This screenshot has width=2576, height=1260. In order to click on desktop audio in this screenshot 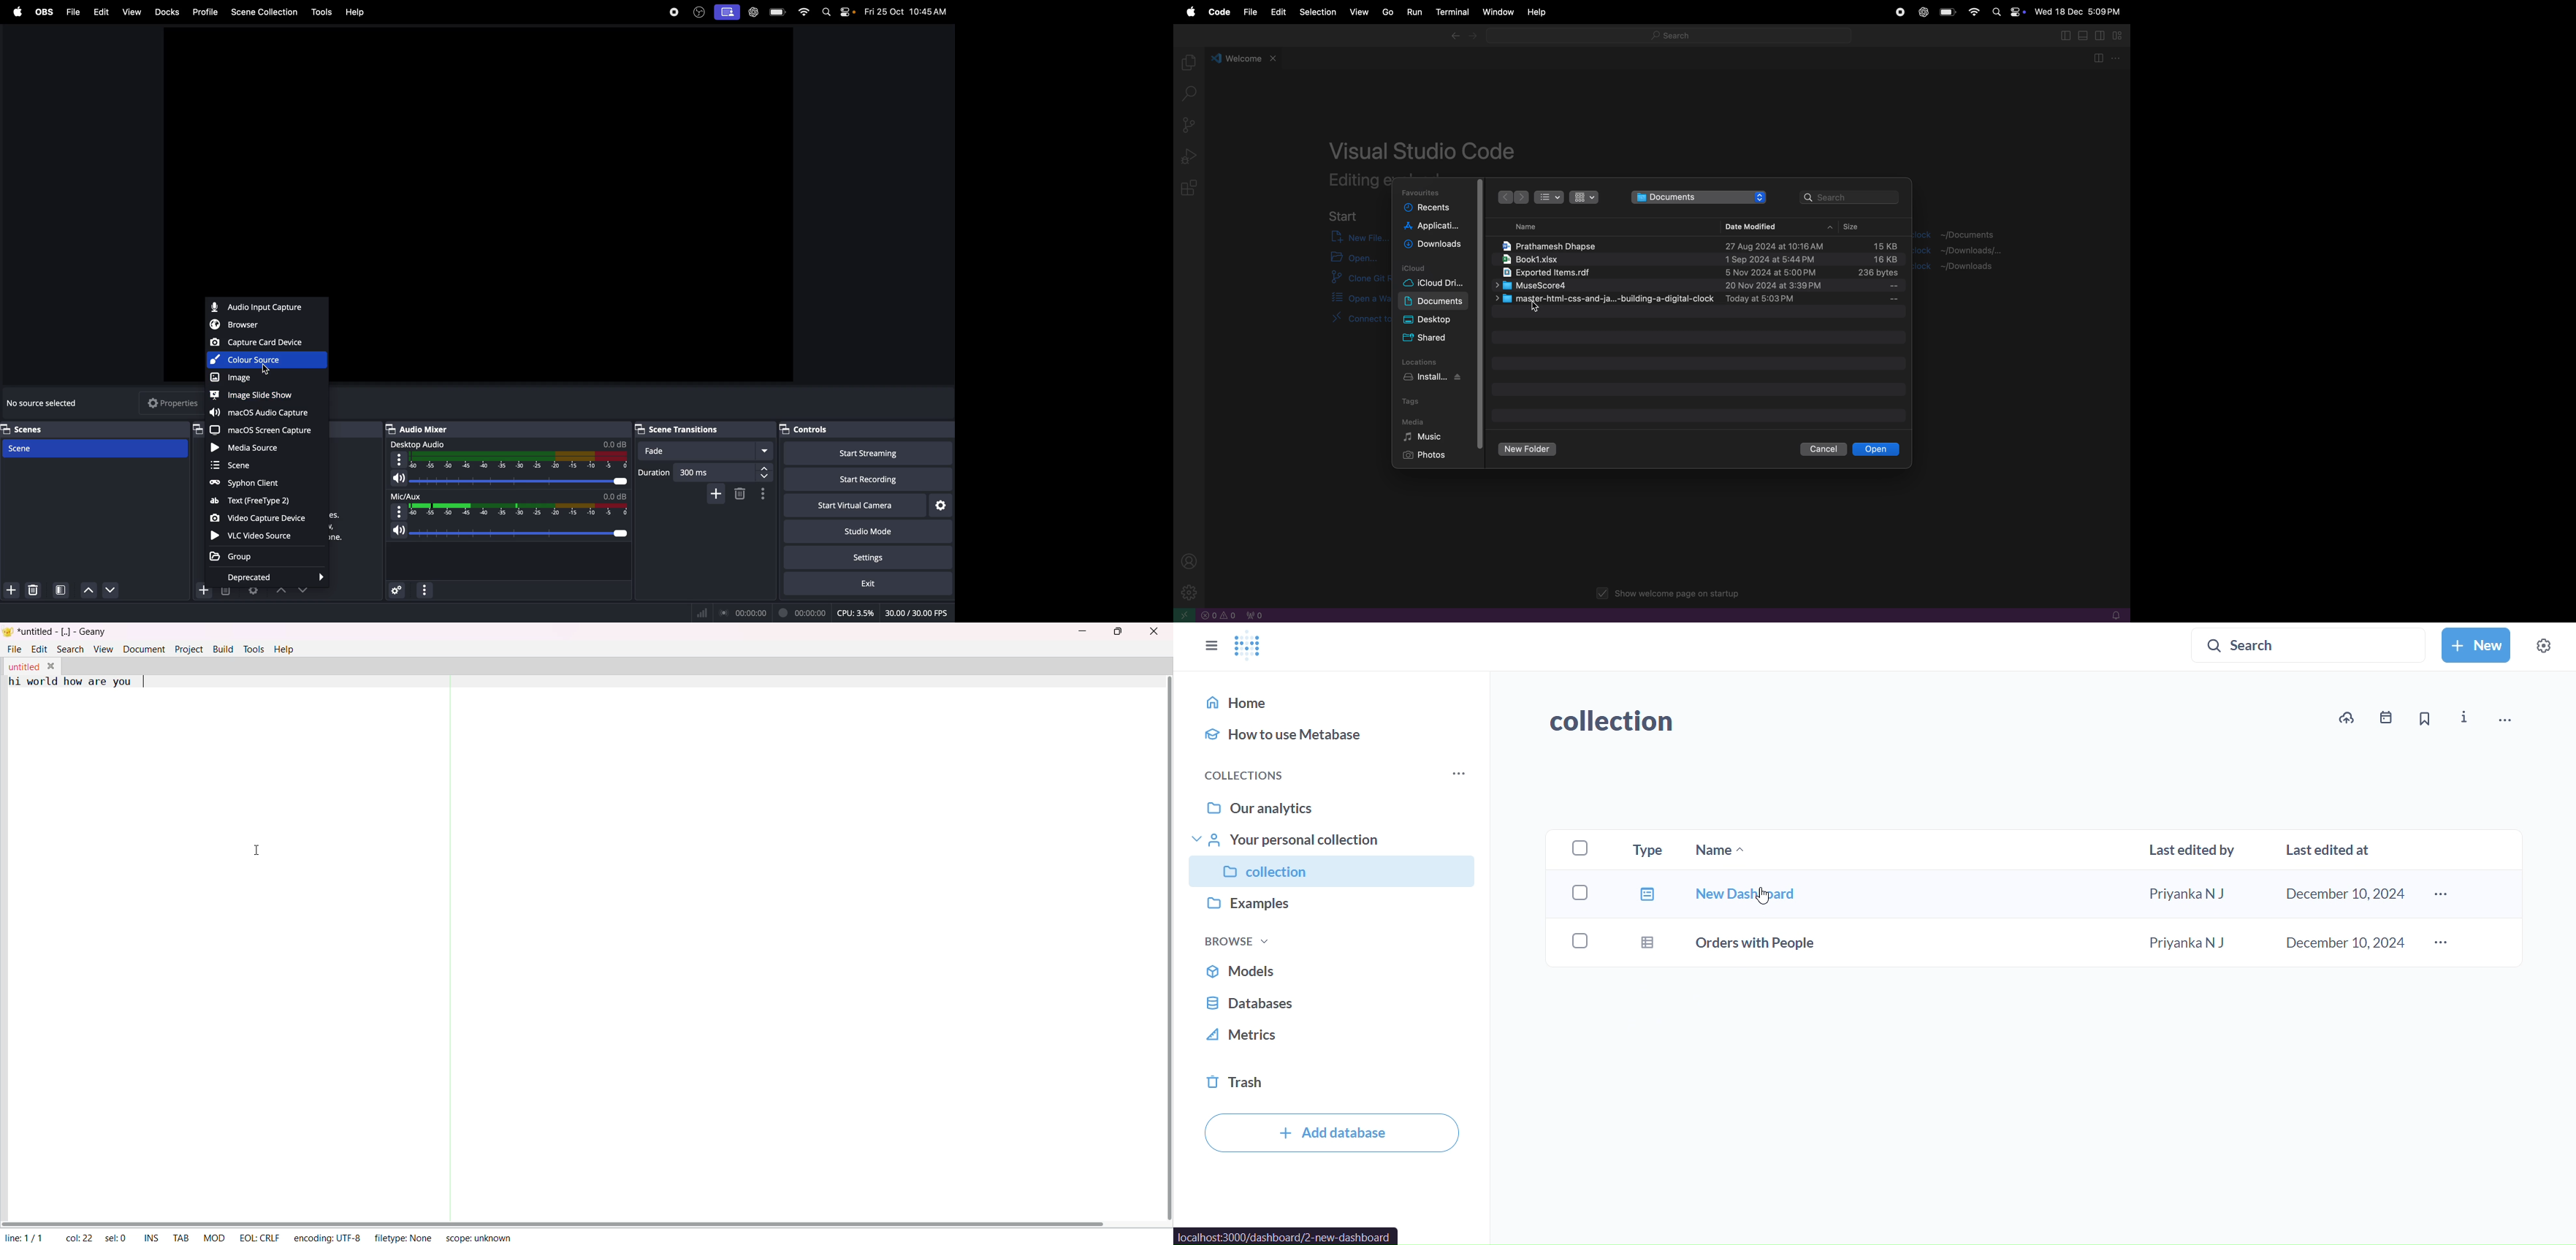, I will do `click(420, 444)`.